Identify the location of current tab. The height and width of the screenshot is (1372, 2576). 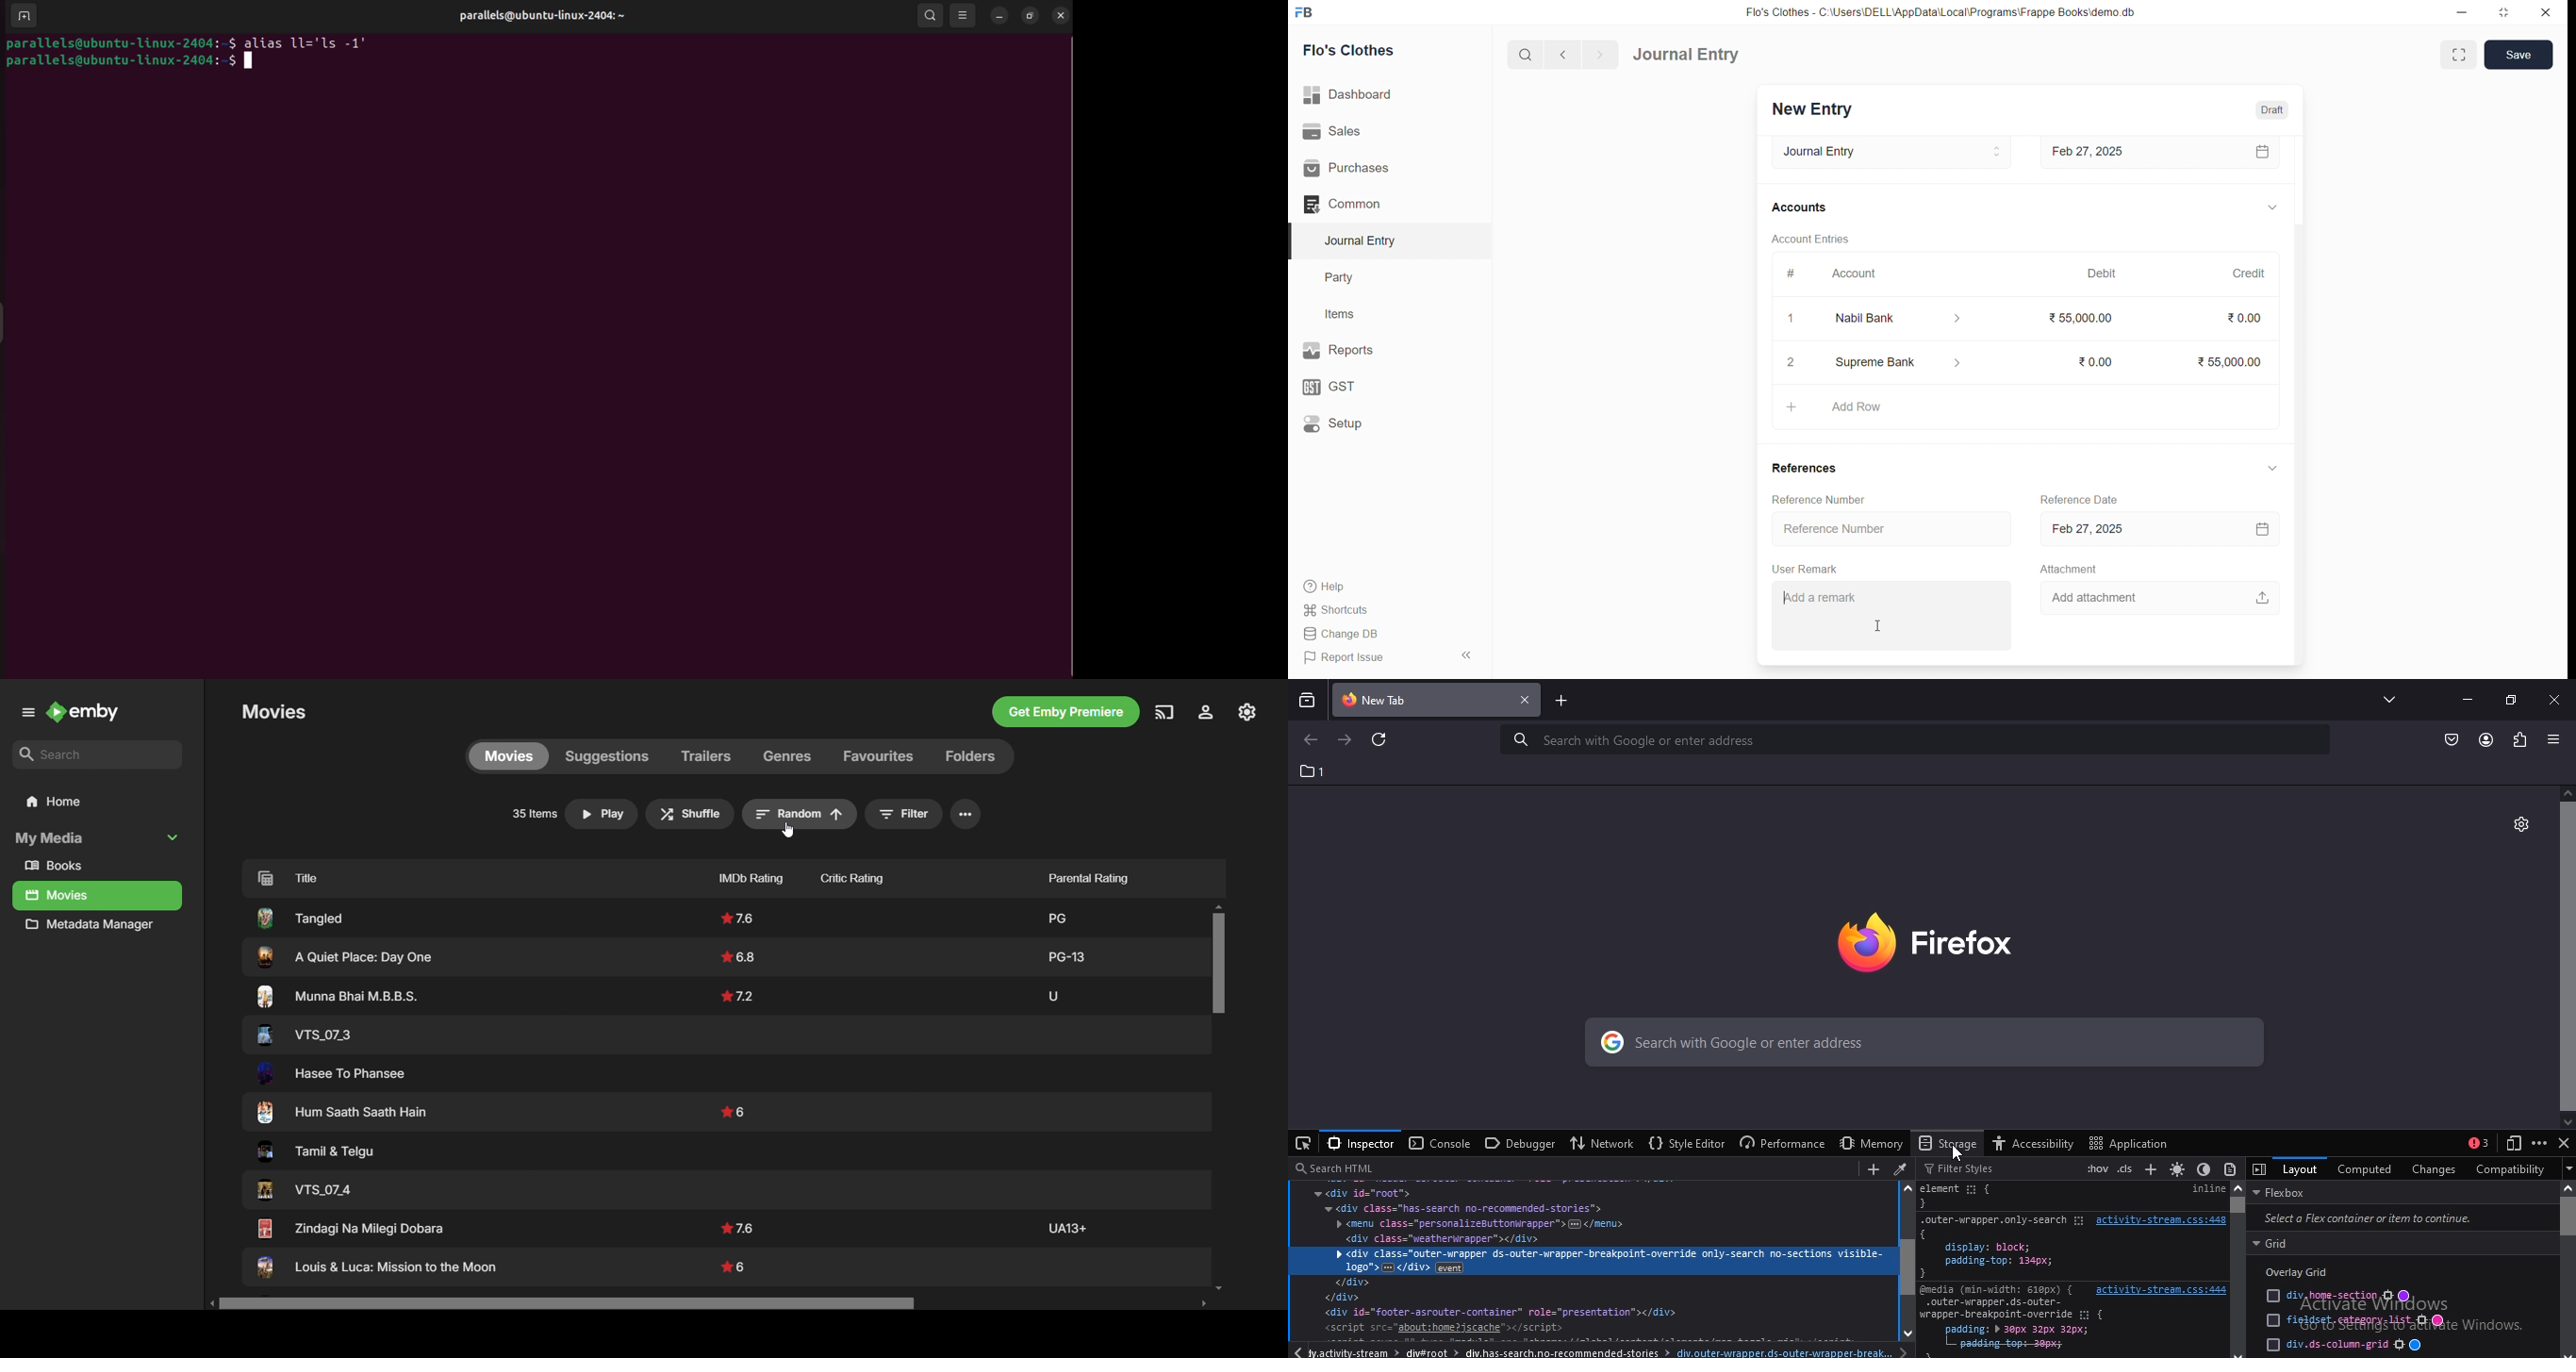
(1438, 702).